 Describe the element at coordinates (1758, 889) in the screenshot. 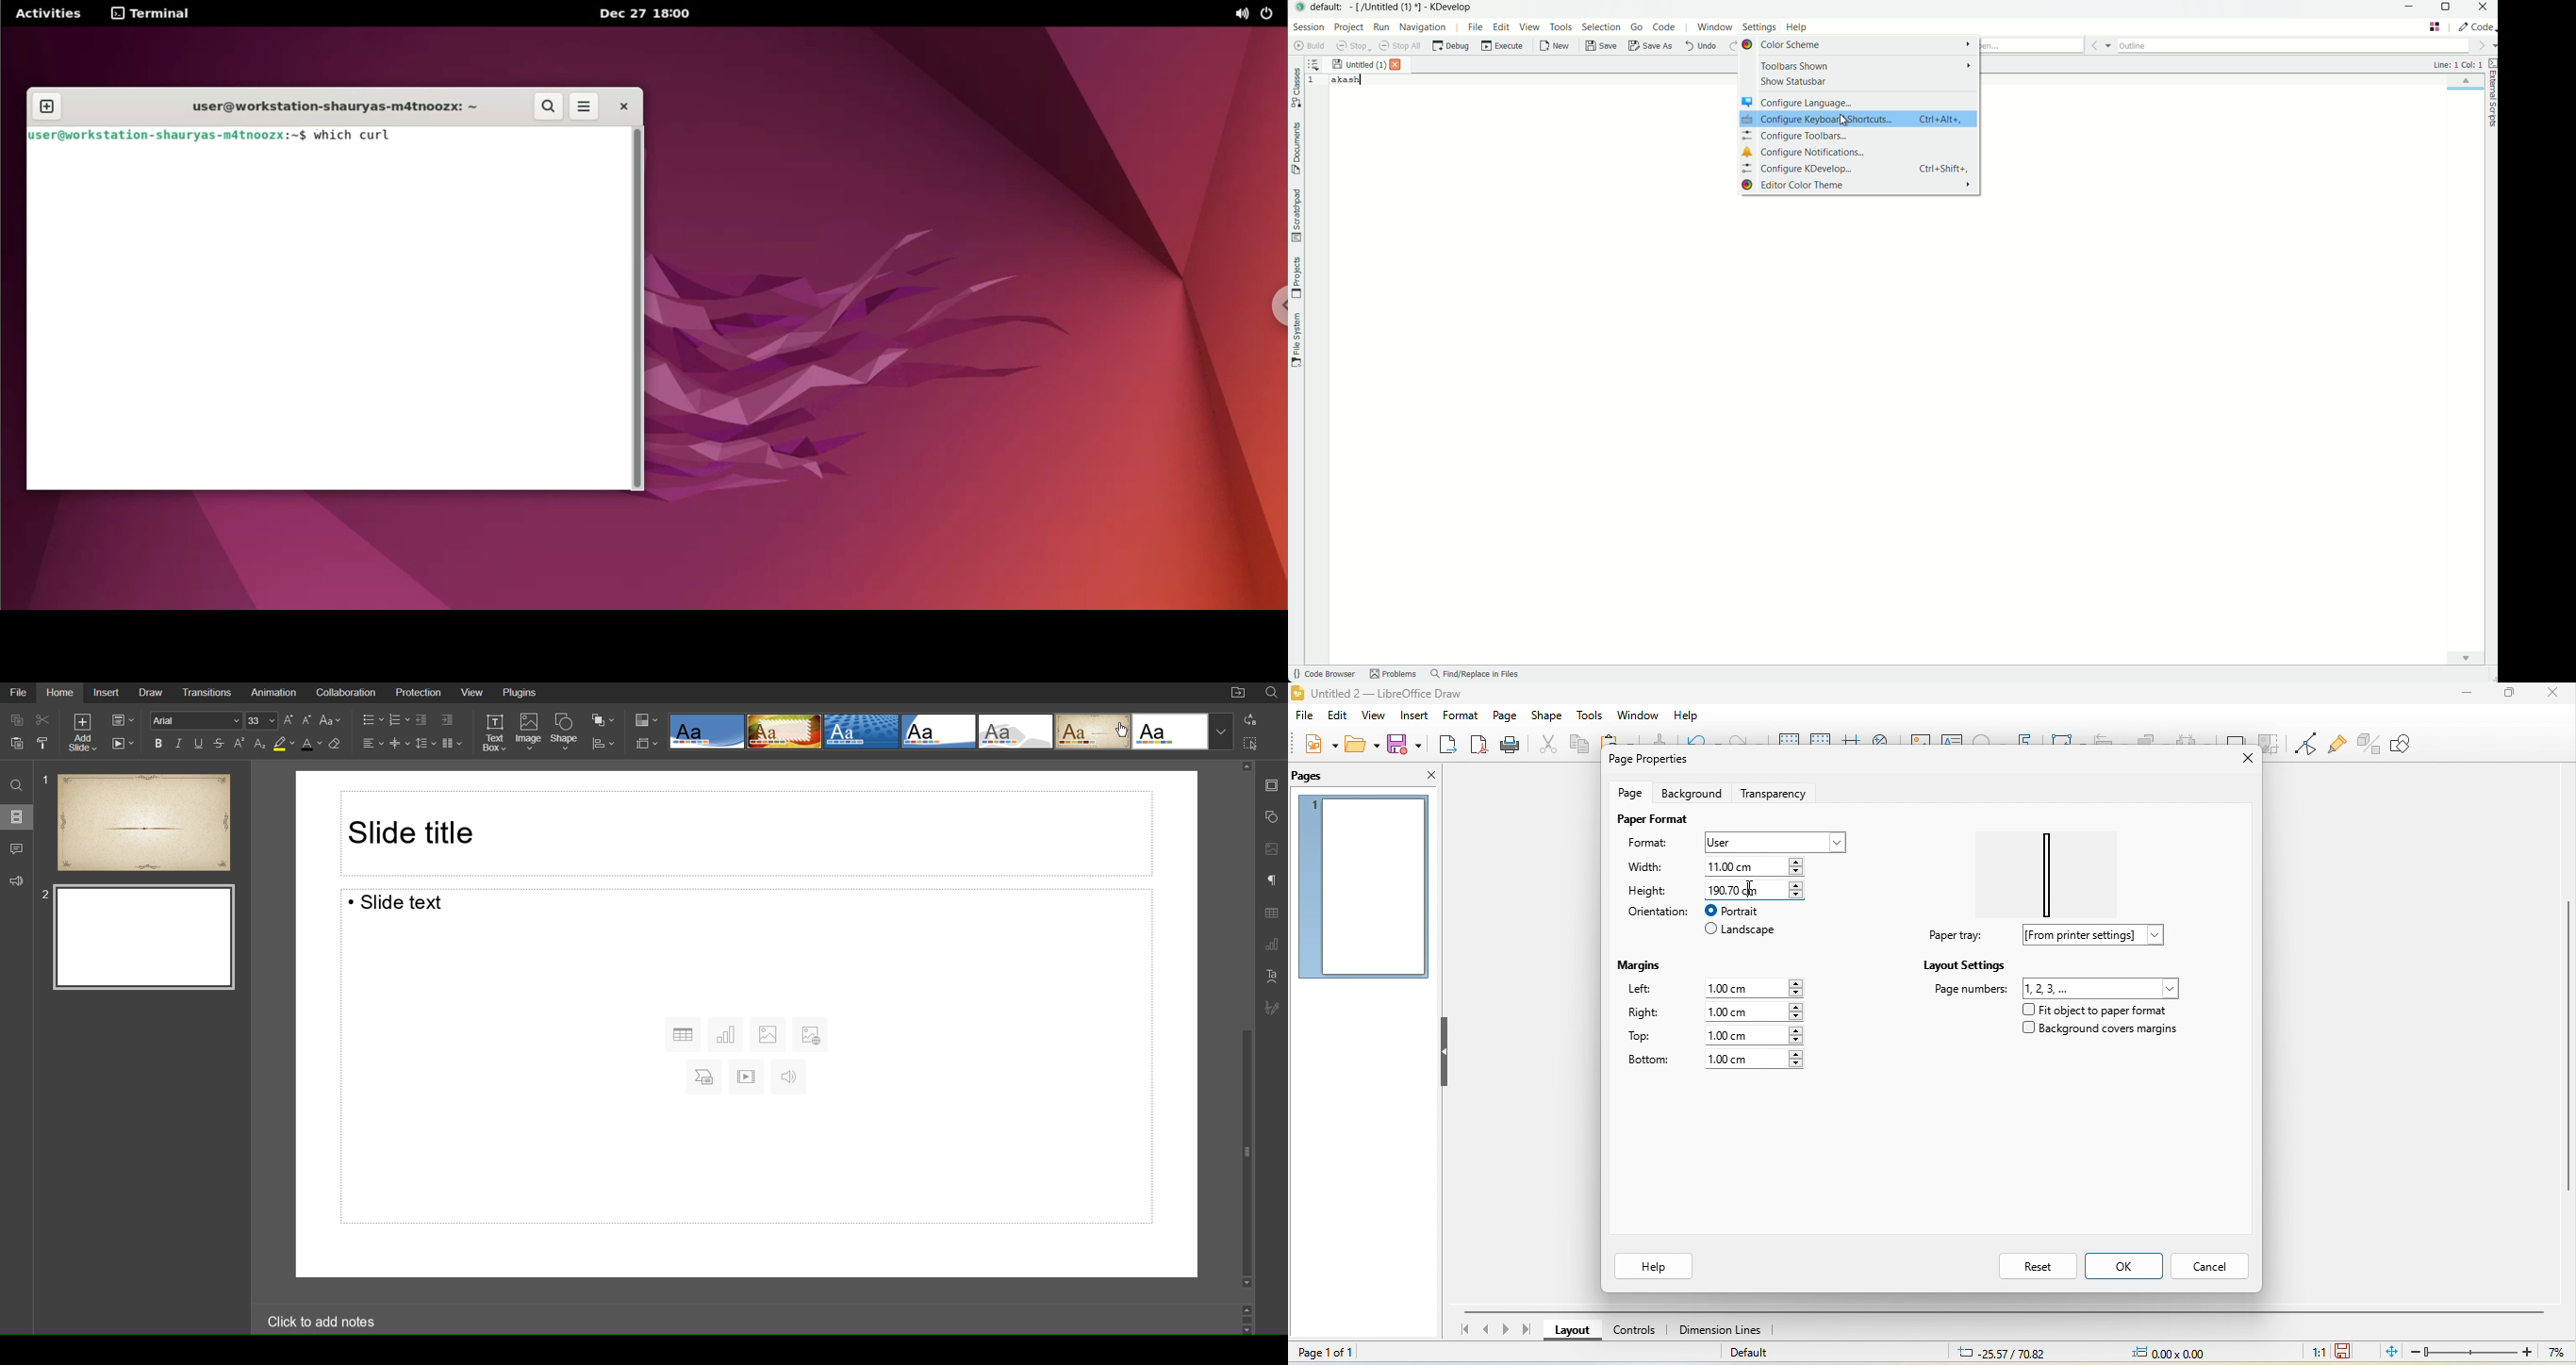

I see `cursor movement` at that location.